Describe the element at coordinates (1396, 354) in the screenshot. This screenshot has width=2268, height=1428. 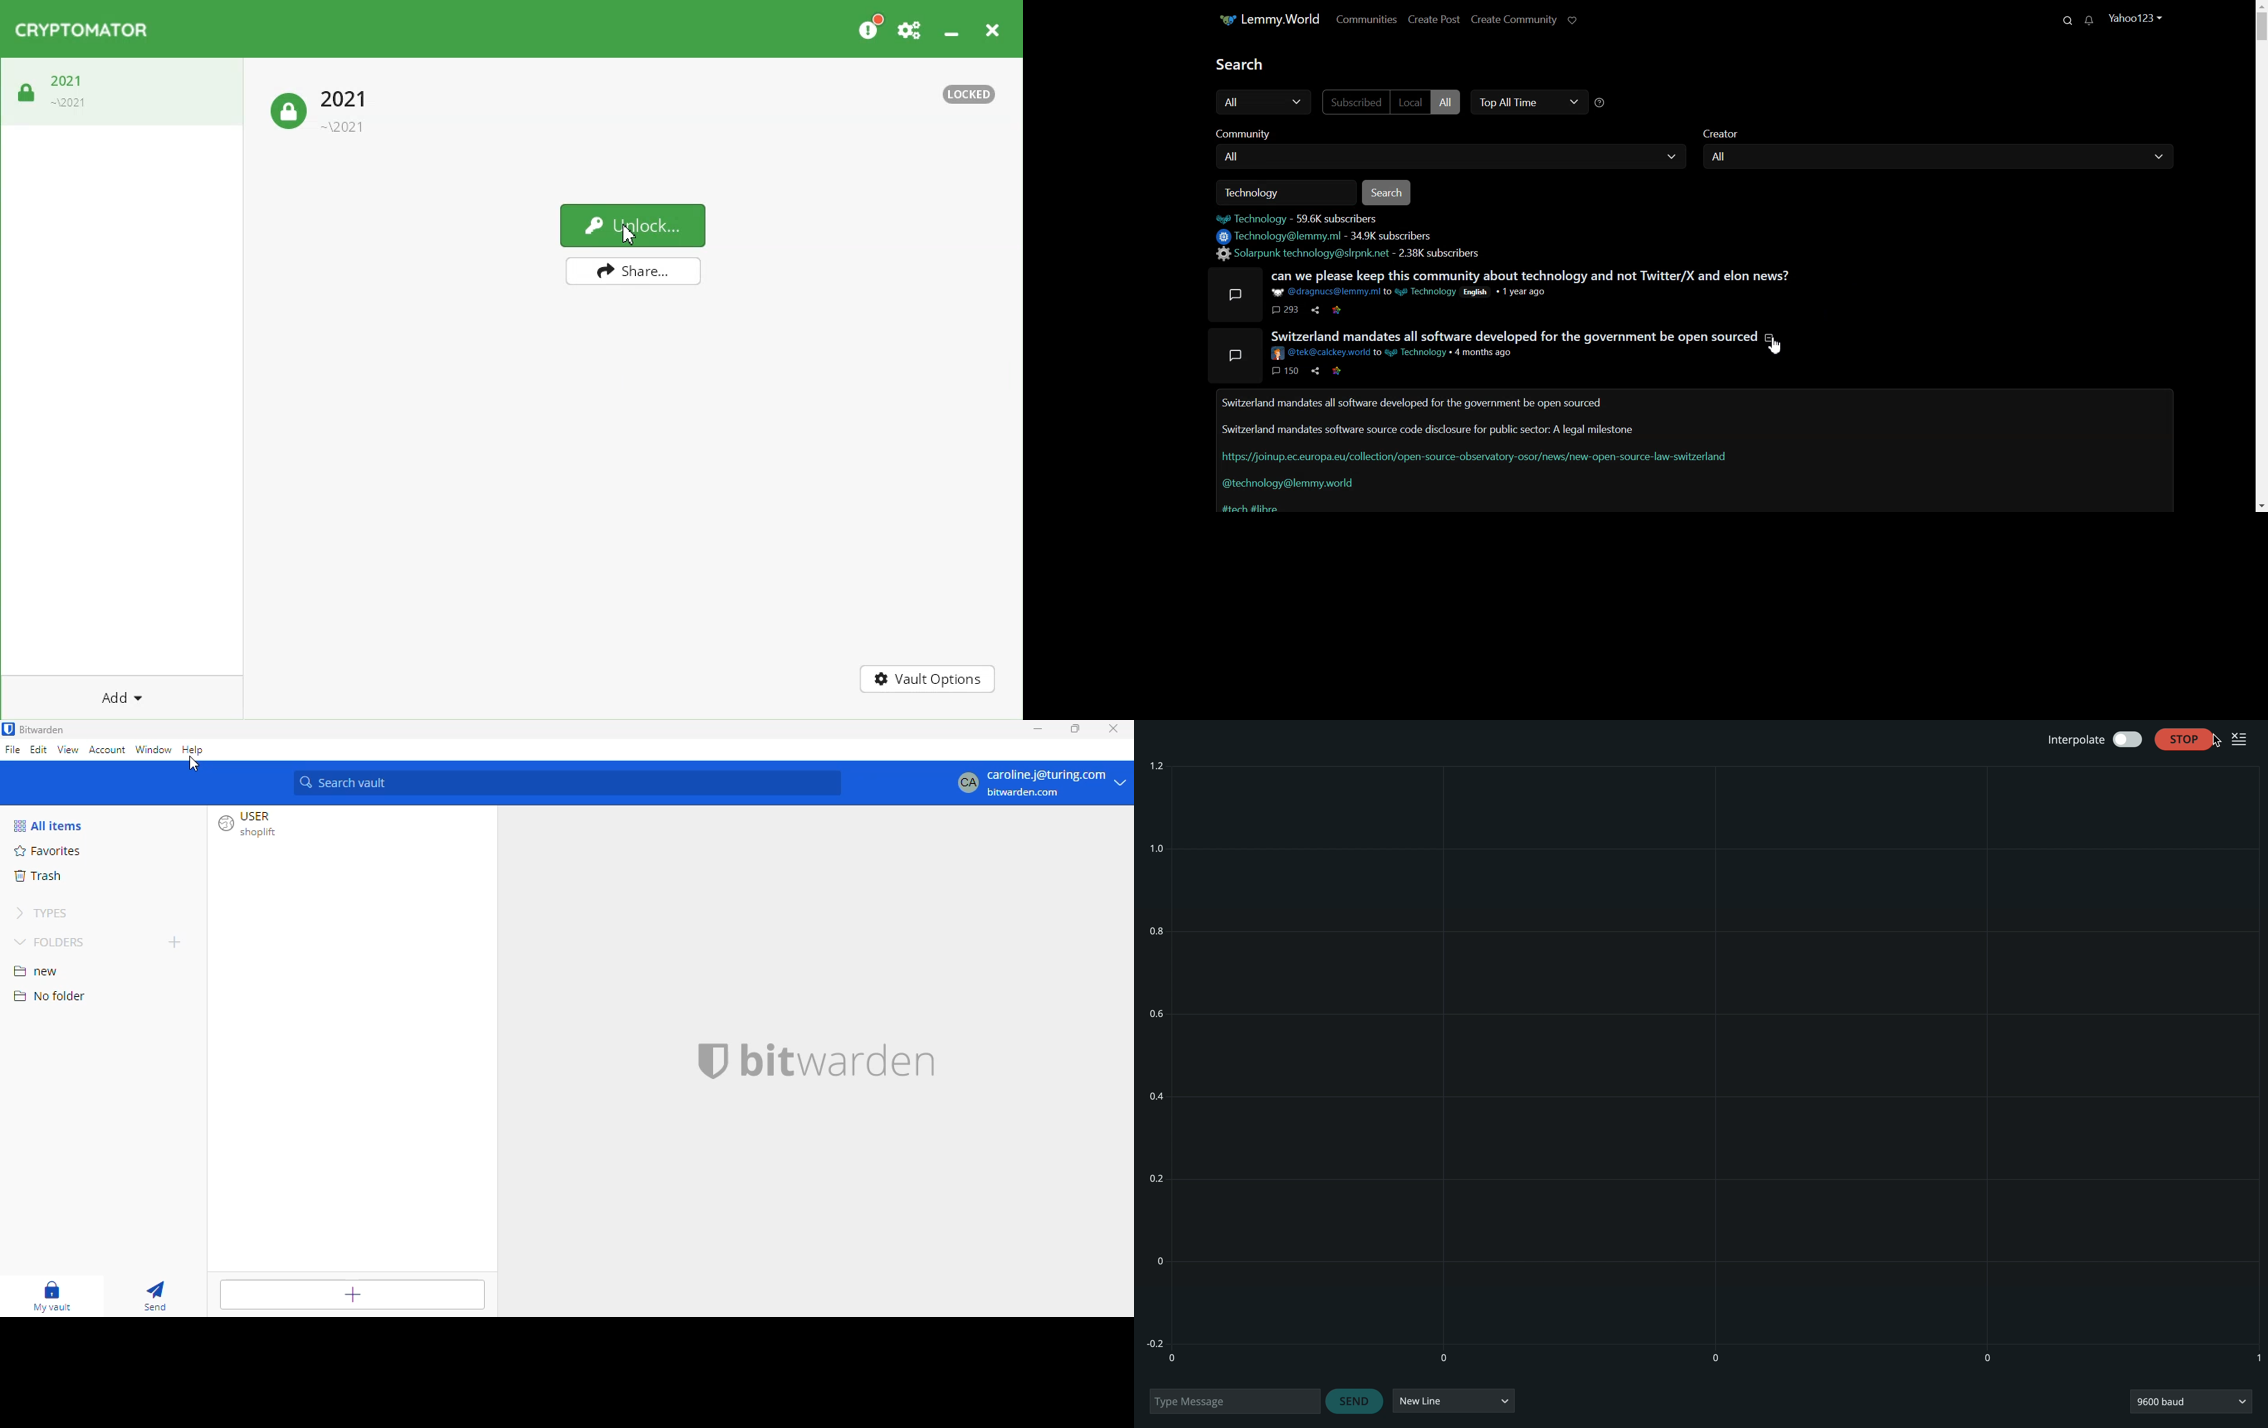
I see `@tek@calckey.world to %# Technology = 4 months ago` at that location.